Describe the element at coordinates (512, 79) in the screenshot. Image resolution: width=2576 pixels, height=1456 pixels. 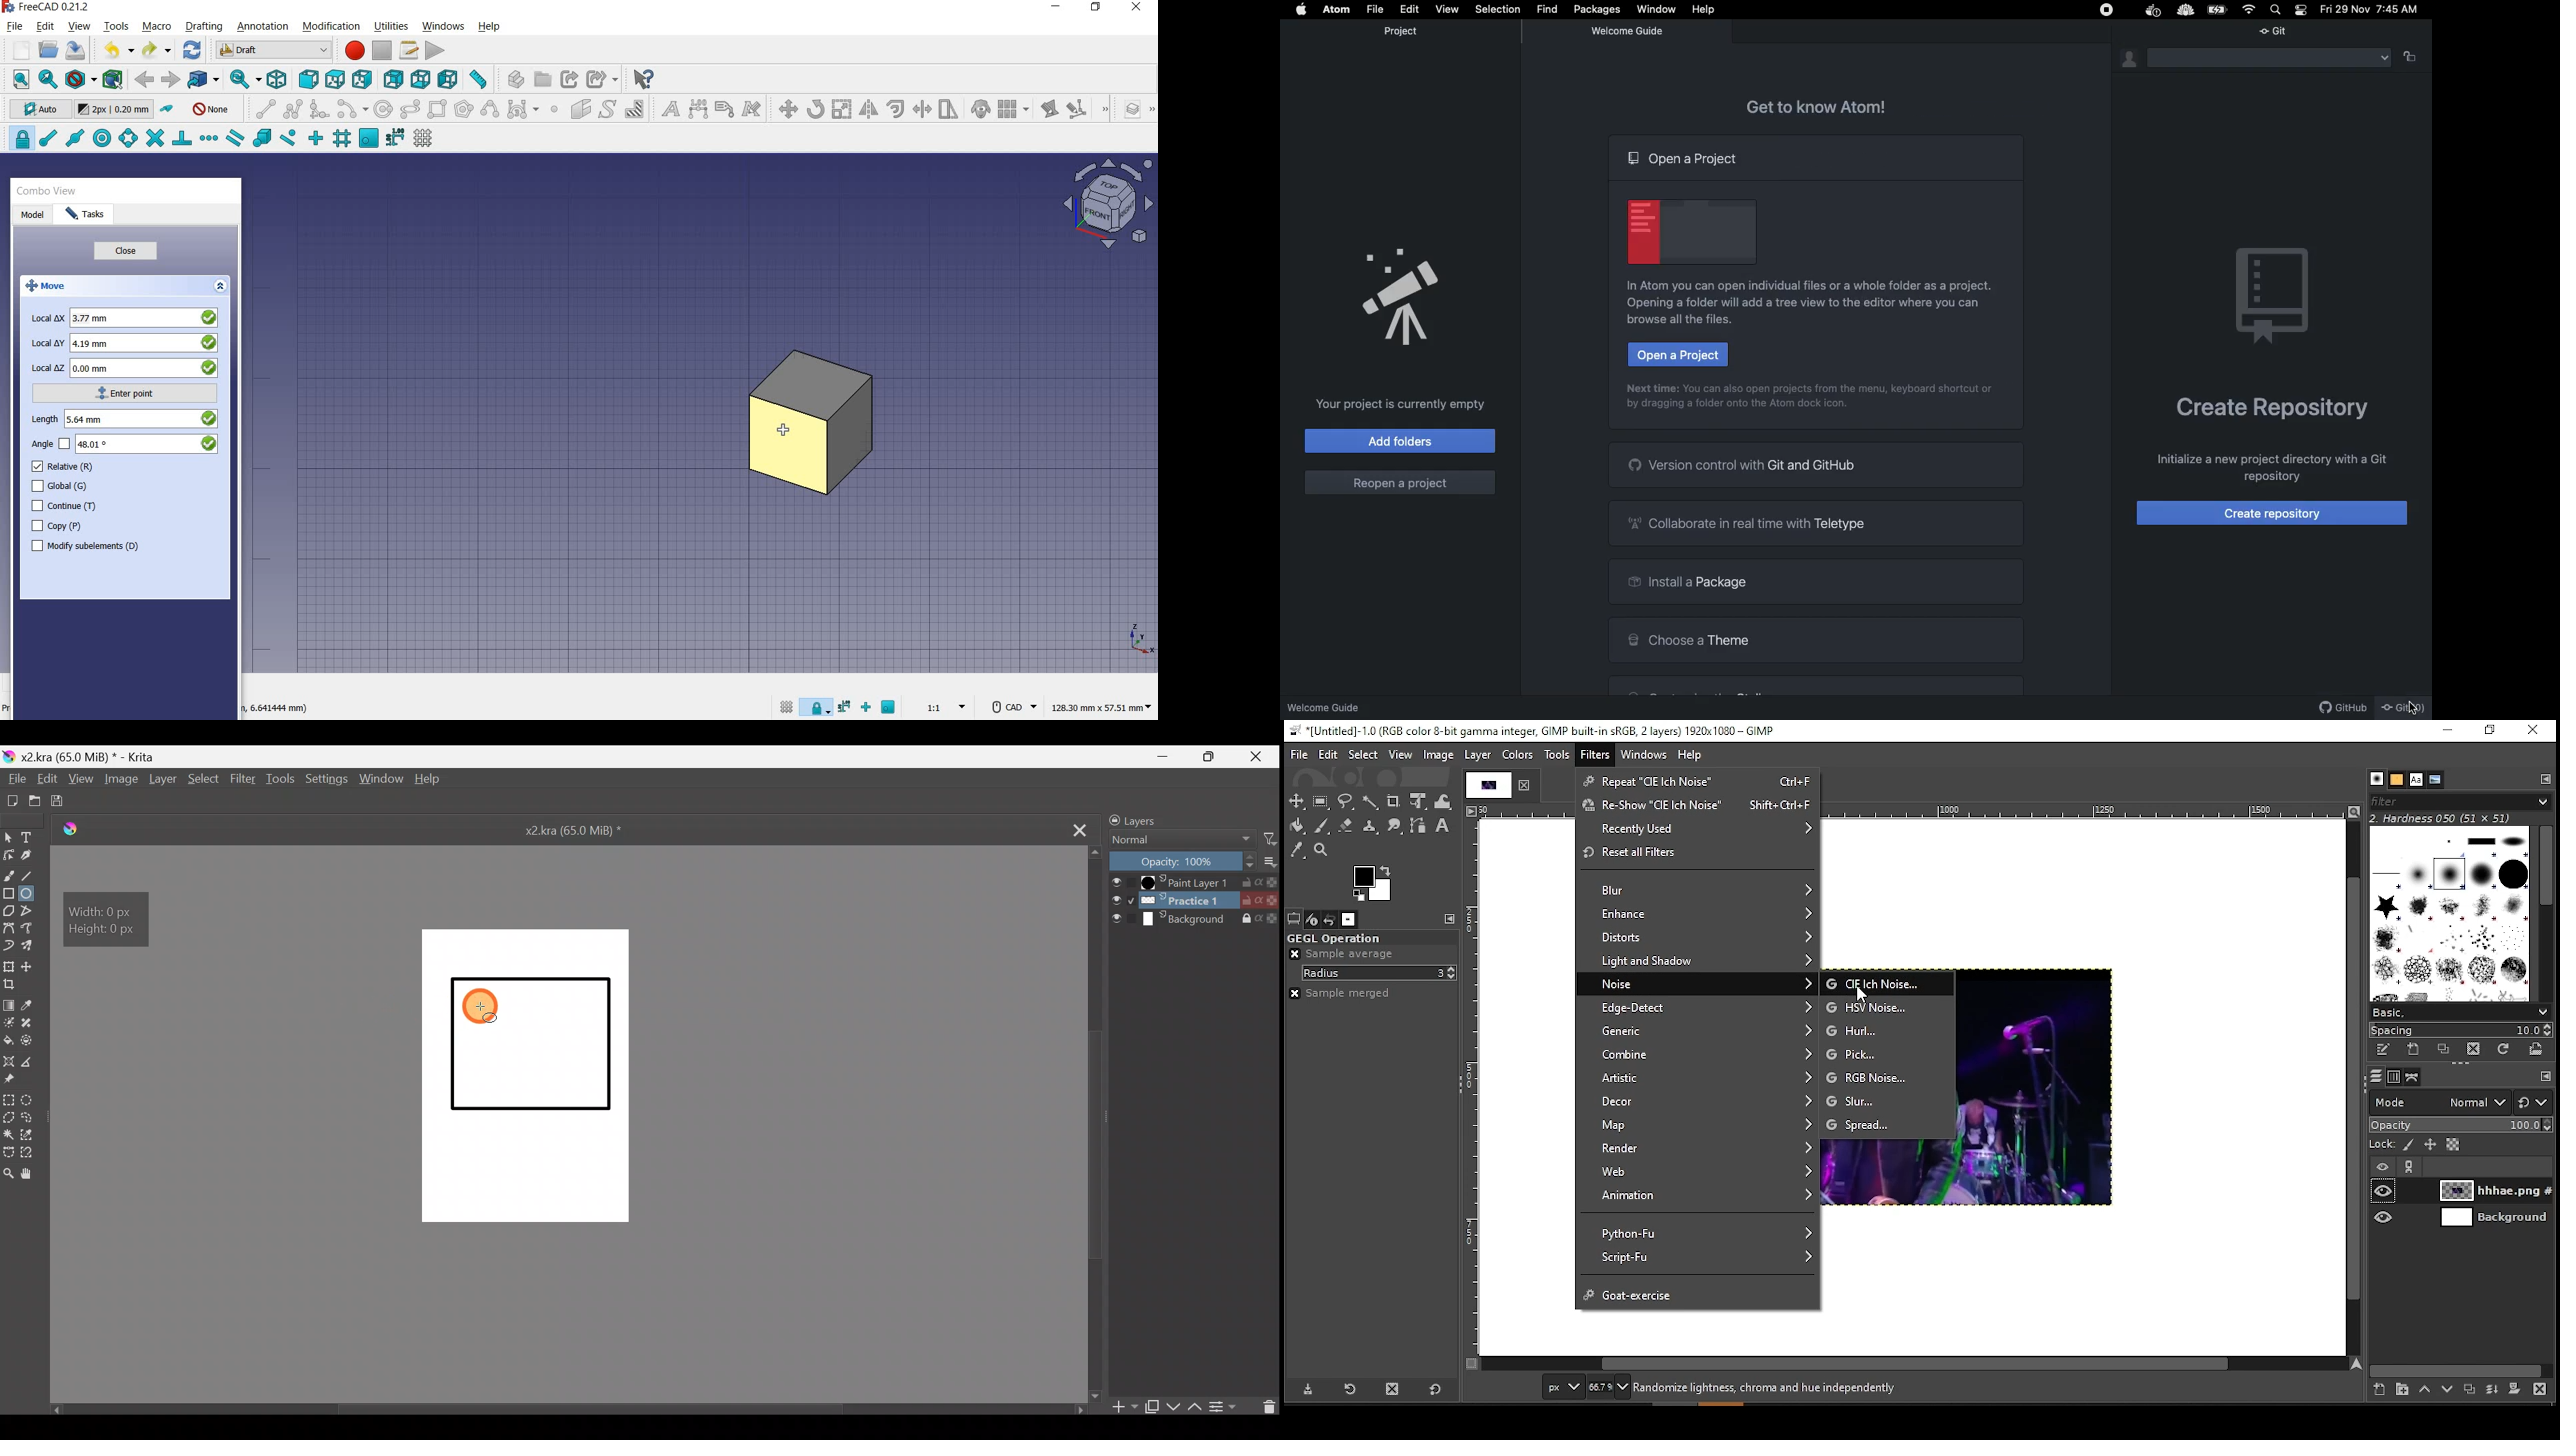
I see `create part` at that location.